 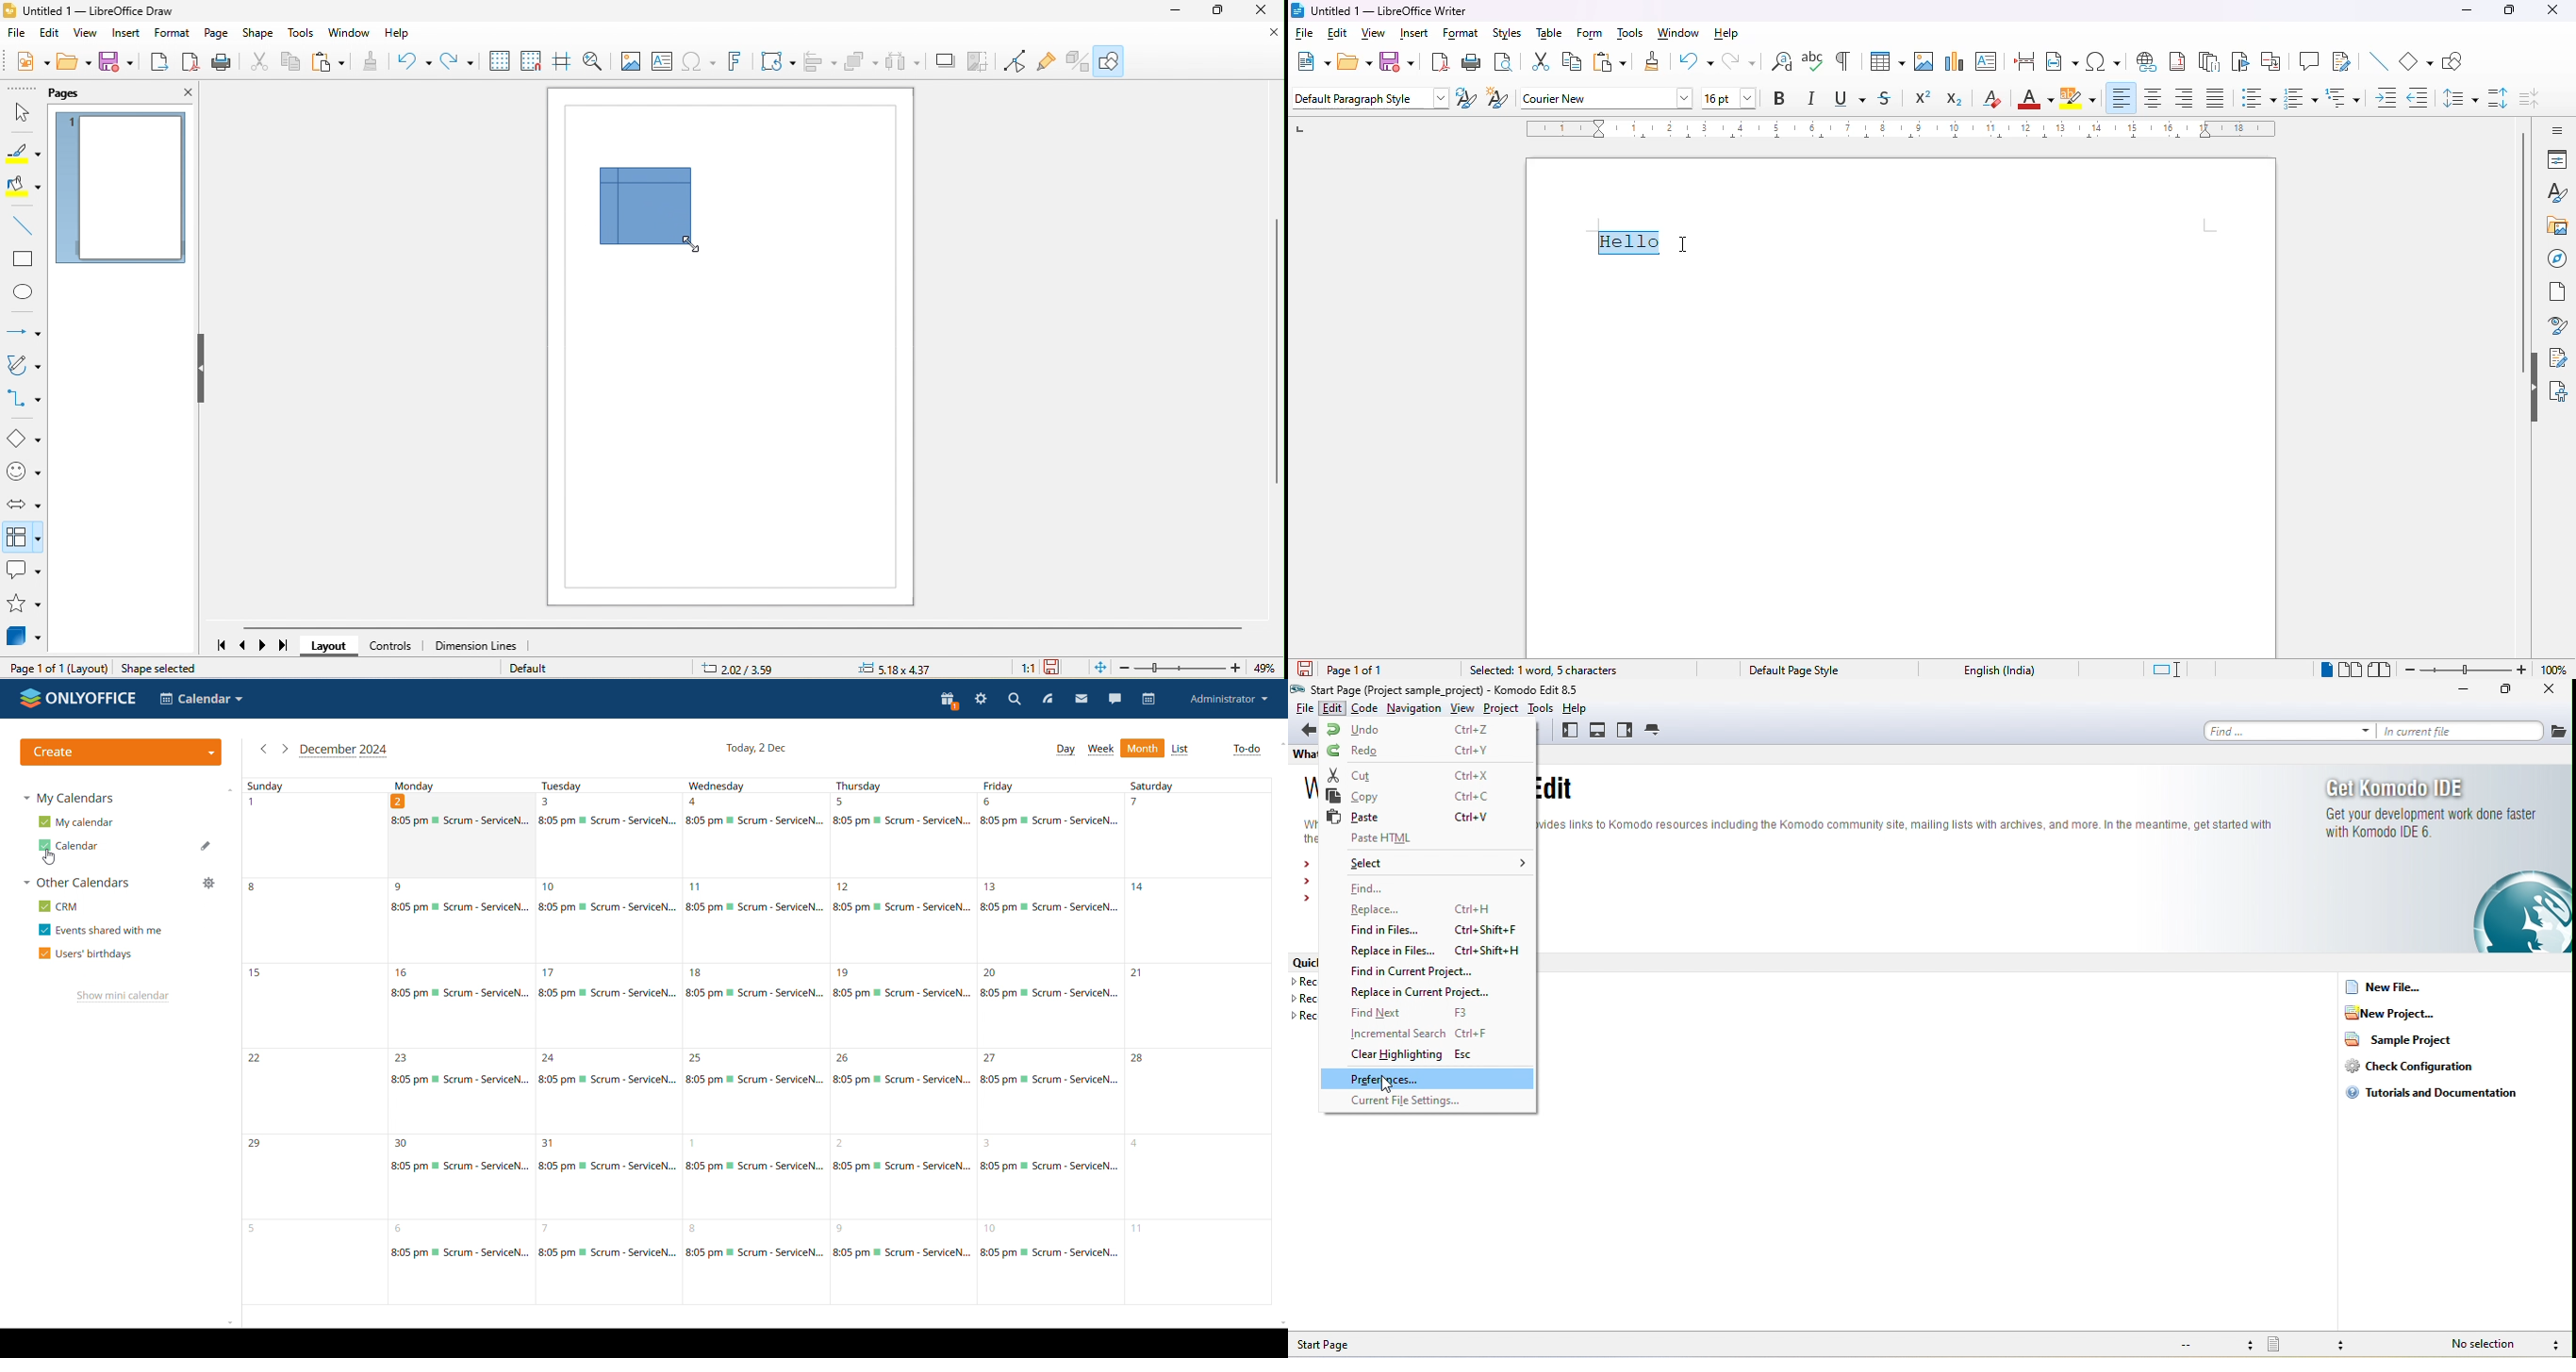 I want to click on events shared with me, so click(x=101, y=929).